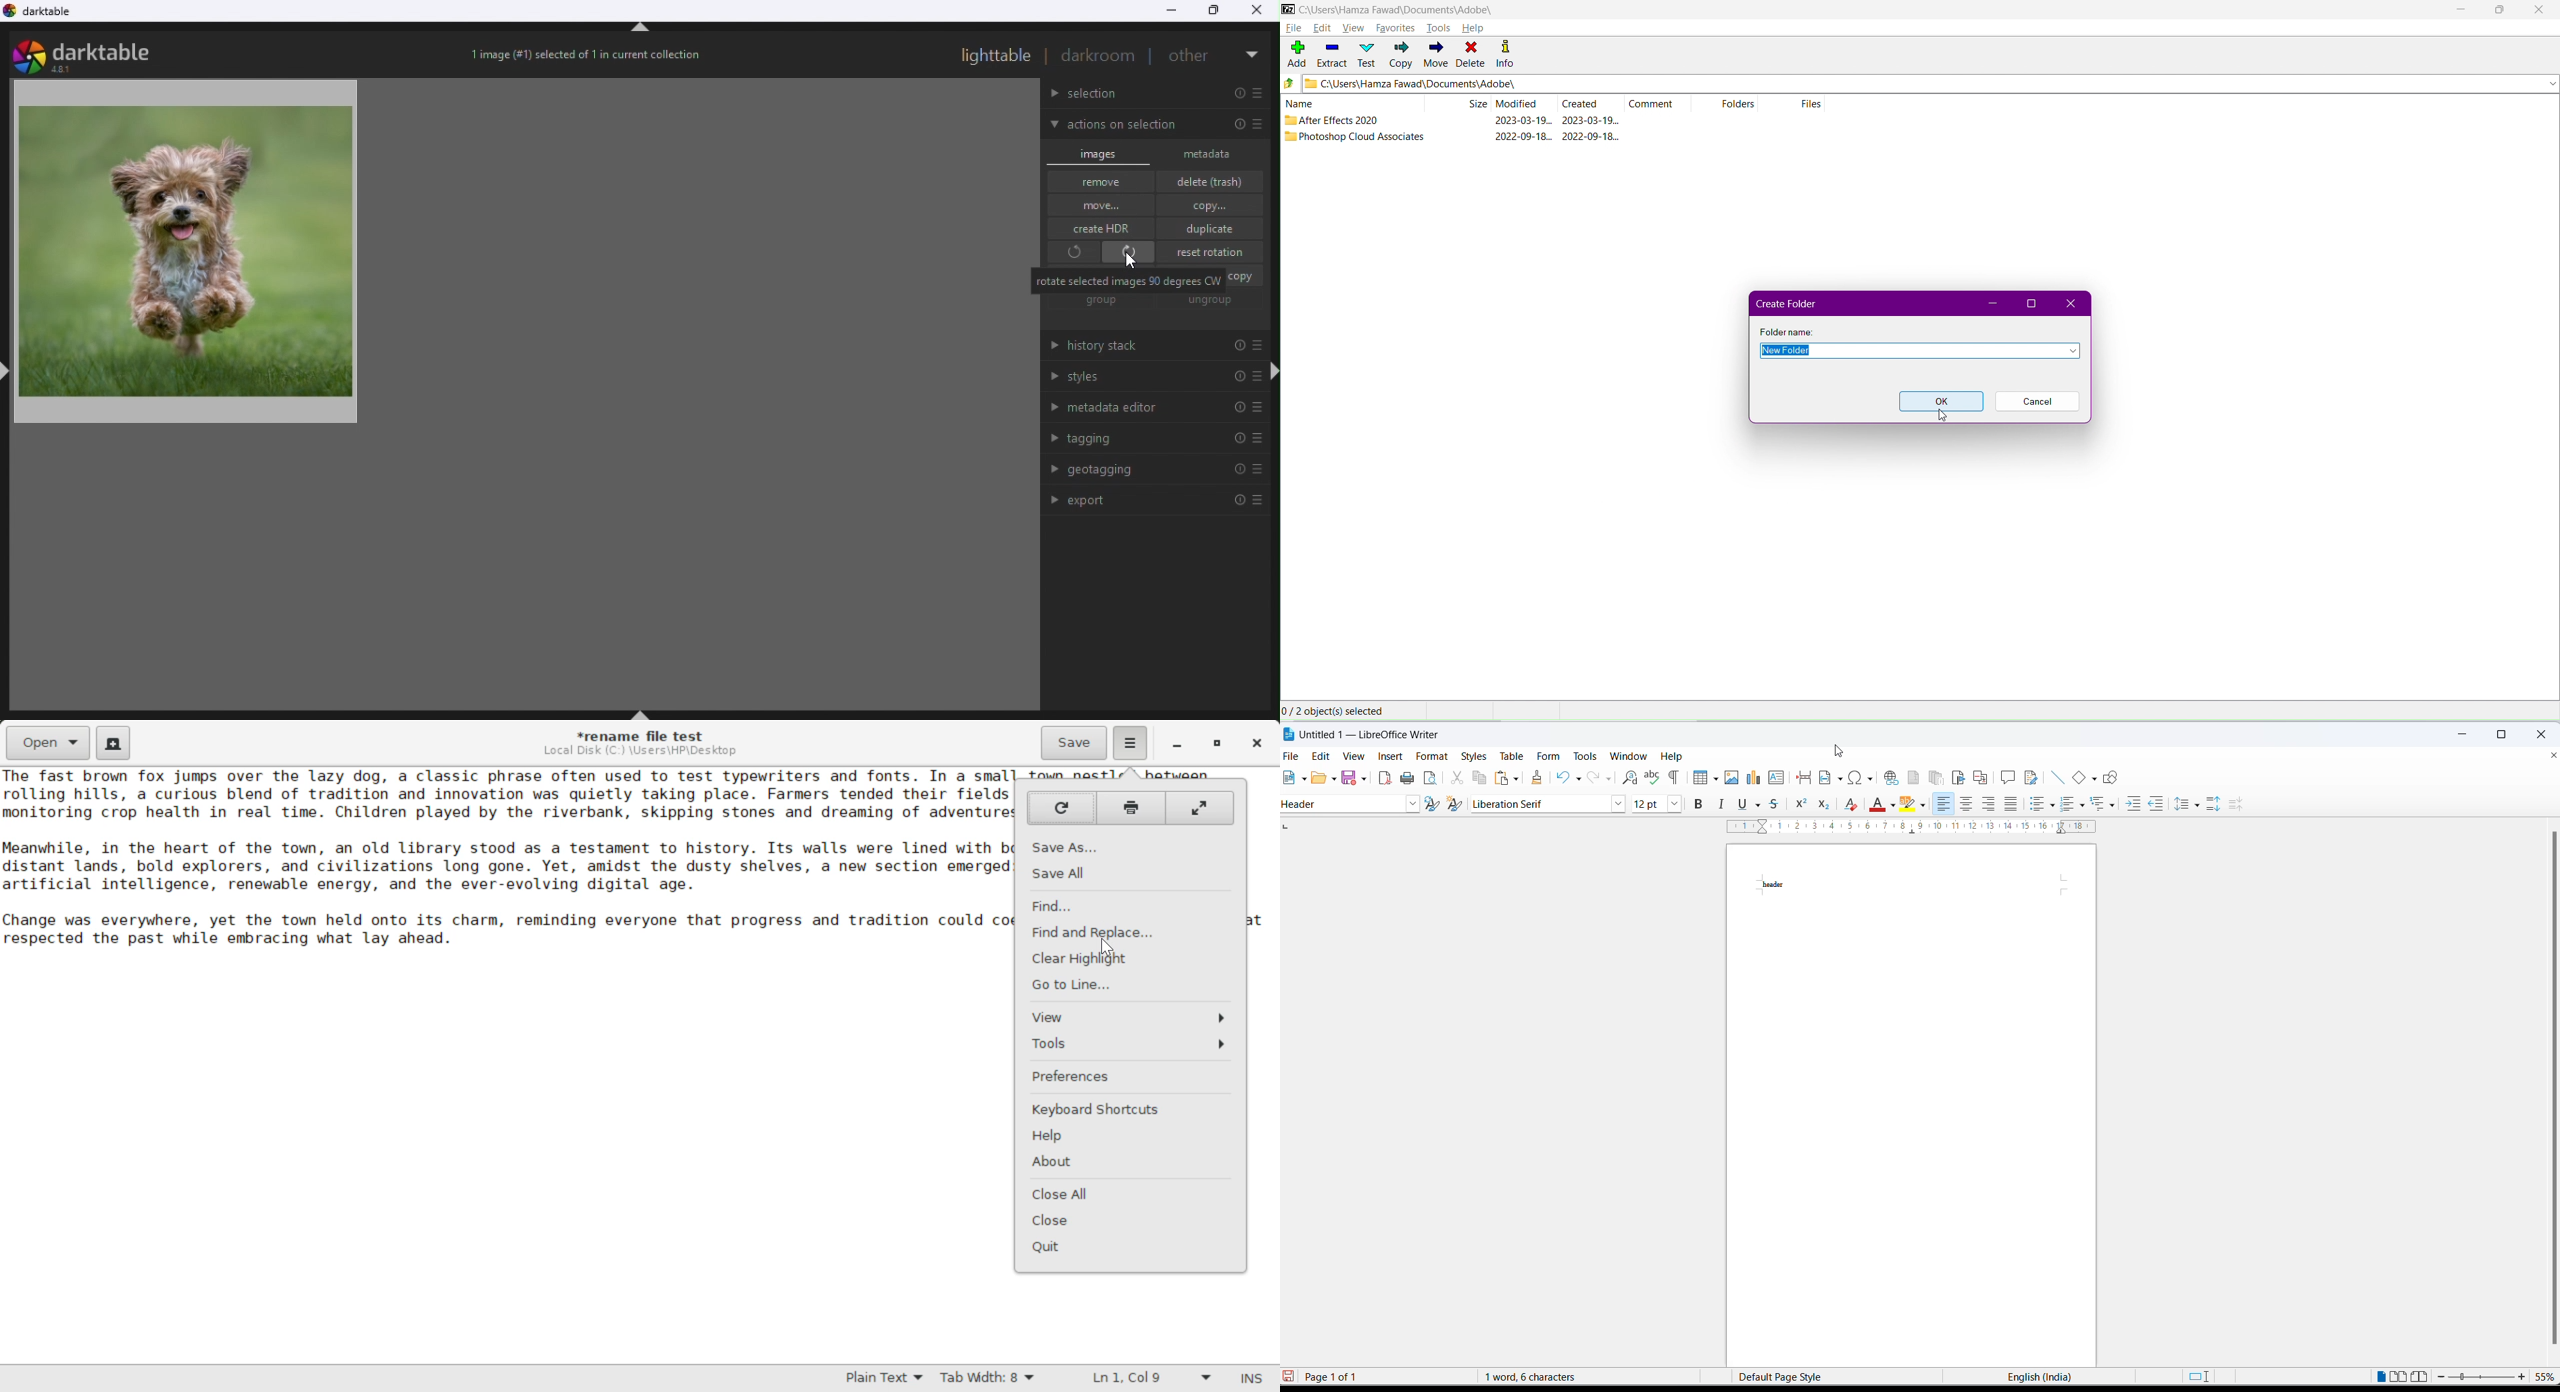 Image resolution: width=2576 pixels, height=1400 pixels. What do you see at coordinates (1383, 778) in the screenshot?
I see `export as pdf` at bounding box center [1383, 778].